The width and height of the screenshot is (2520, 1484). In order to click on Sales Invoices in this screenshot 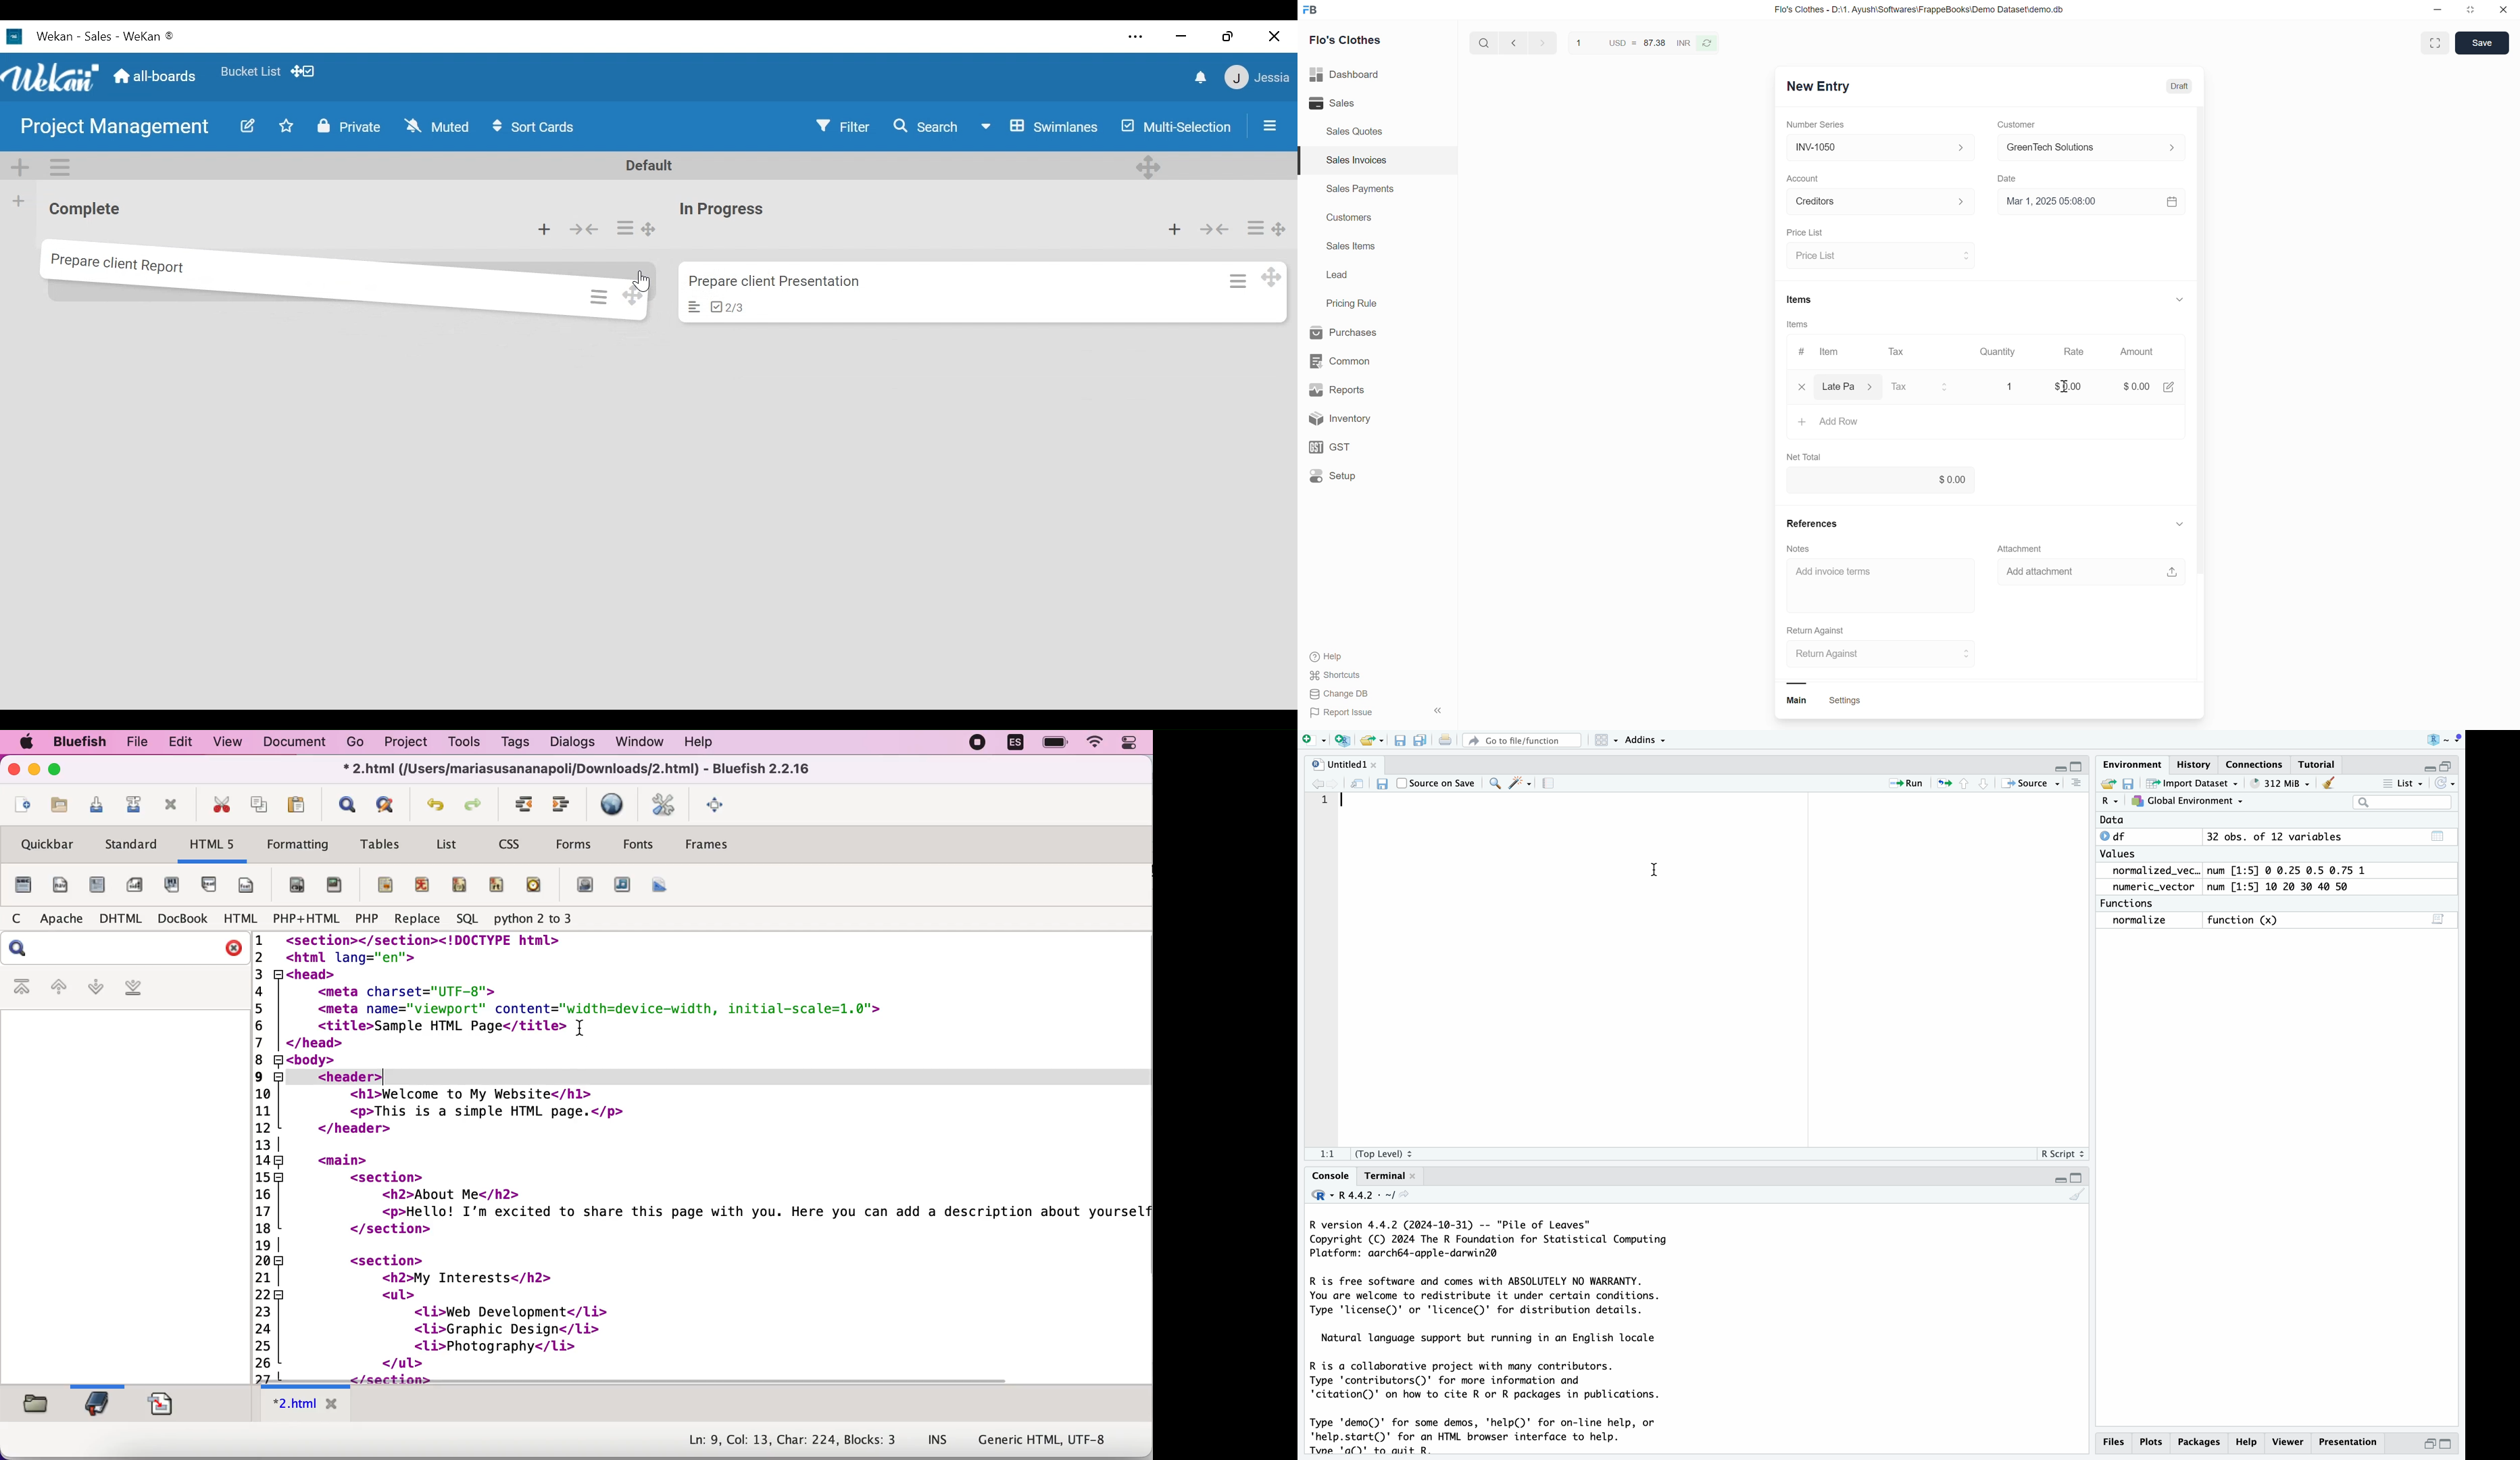, I will do `click(1354, 160)`.